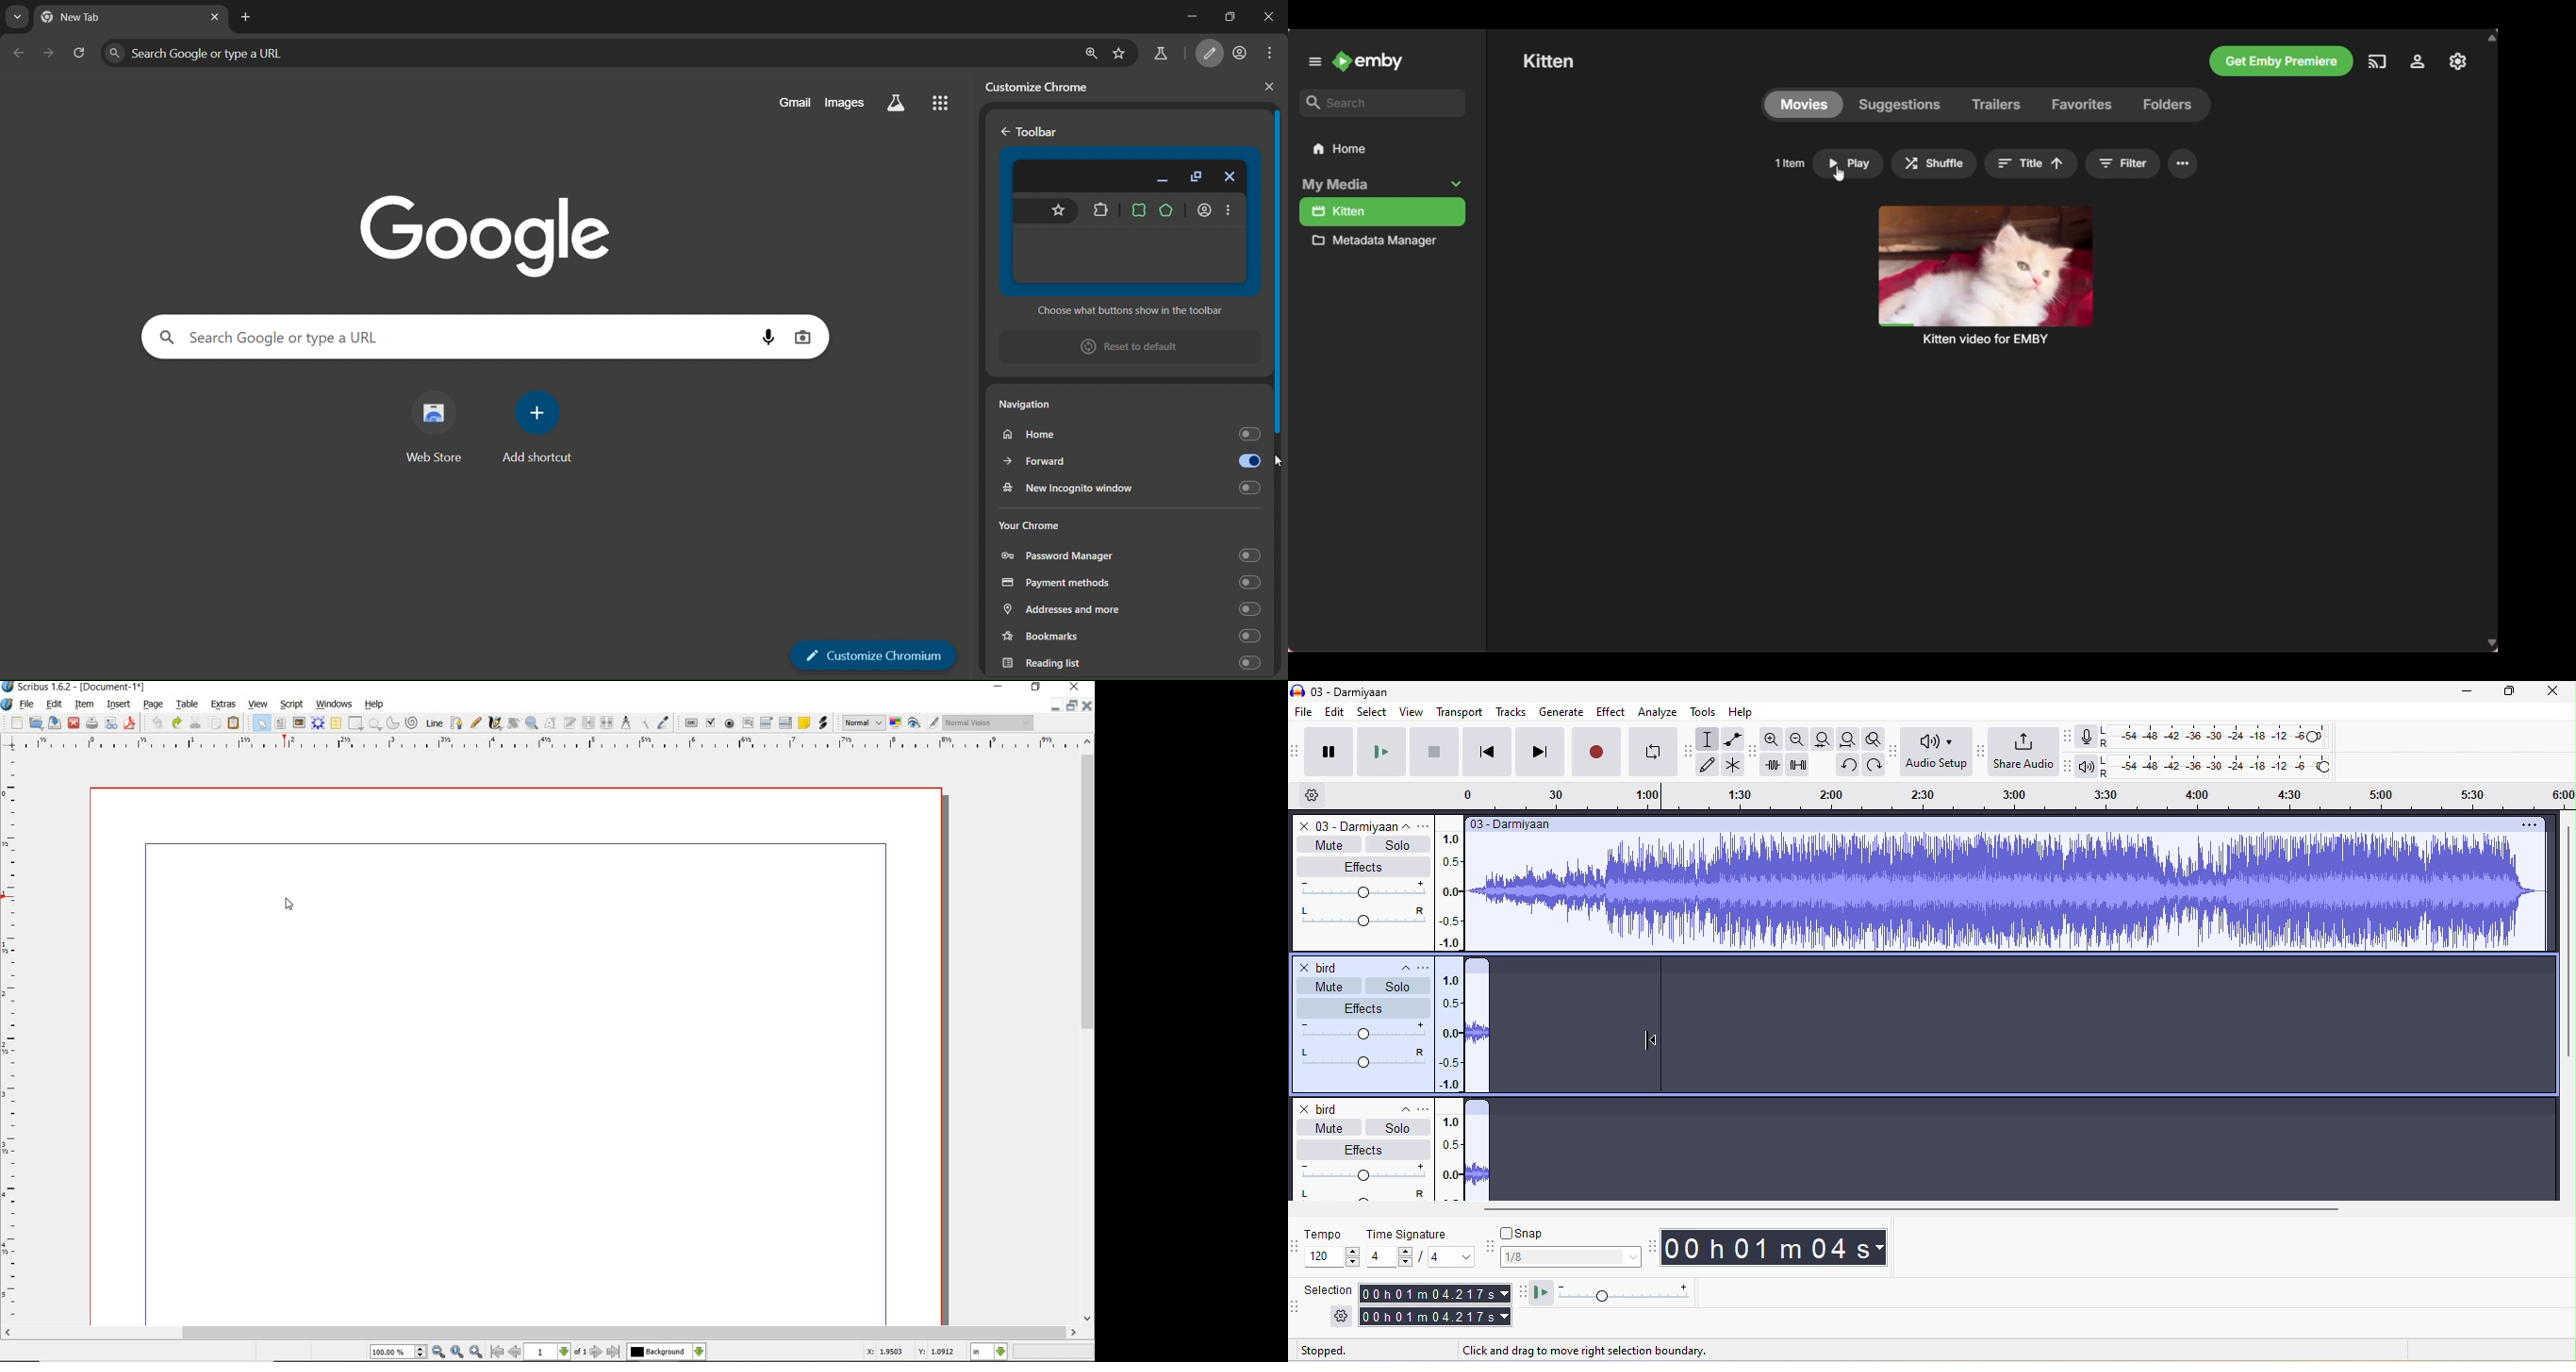 Image resolution: width=2576 pixels, height=1372 pixels. I want to click on save, so click(55, 722).